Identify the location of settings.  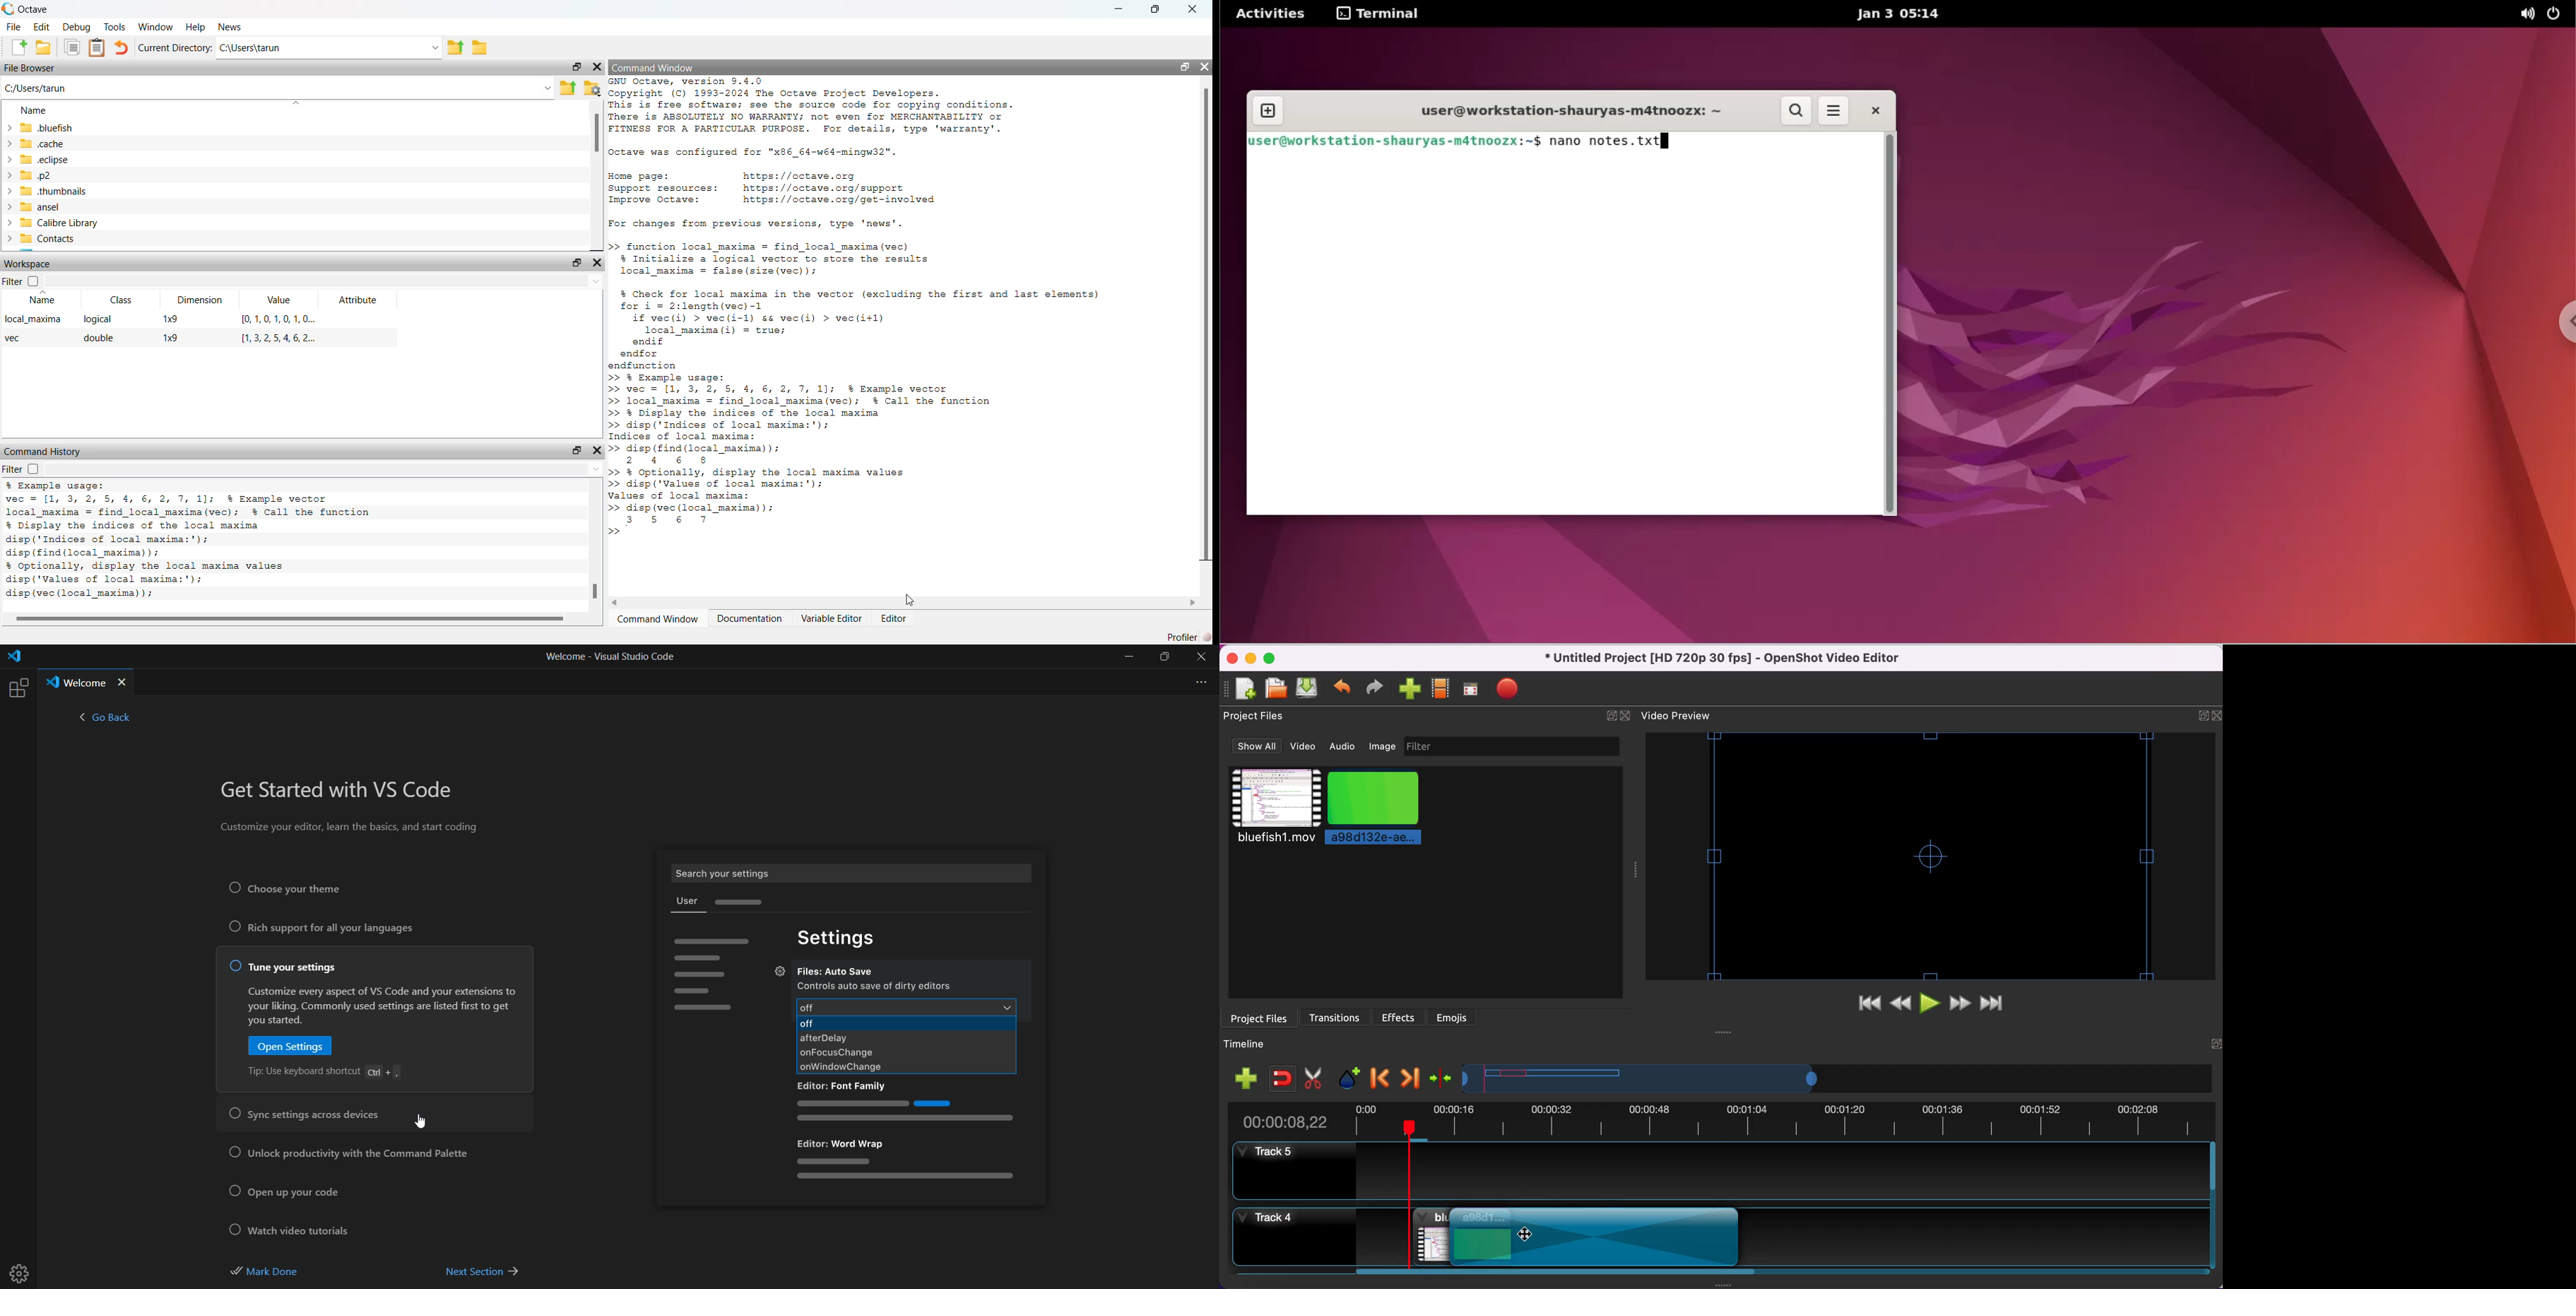
(23, 1269).